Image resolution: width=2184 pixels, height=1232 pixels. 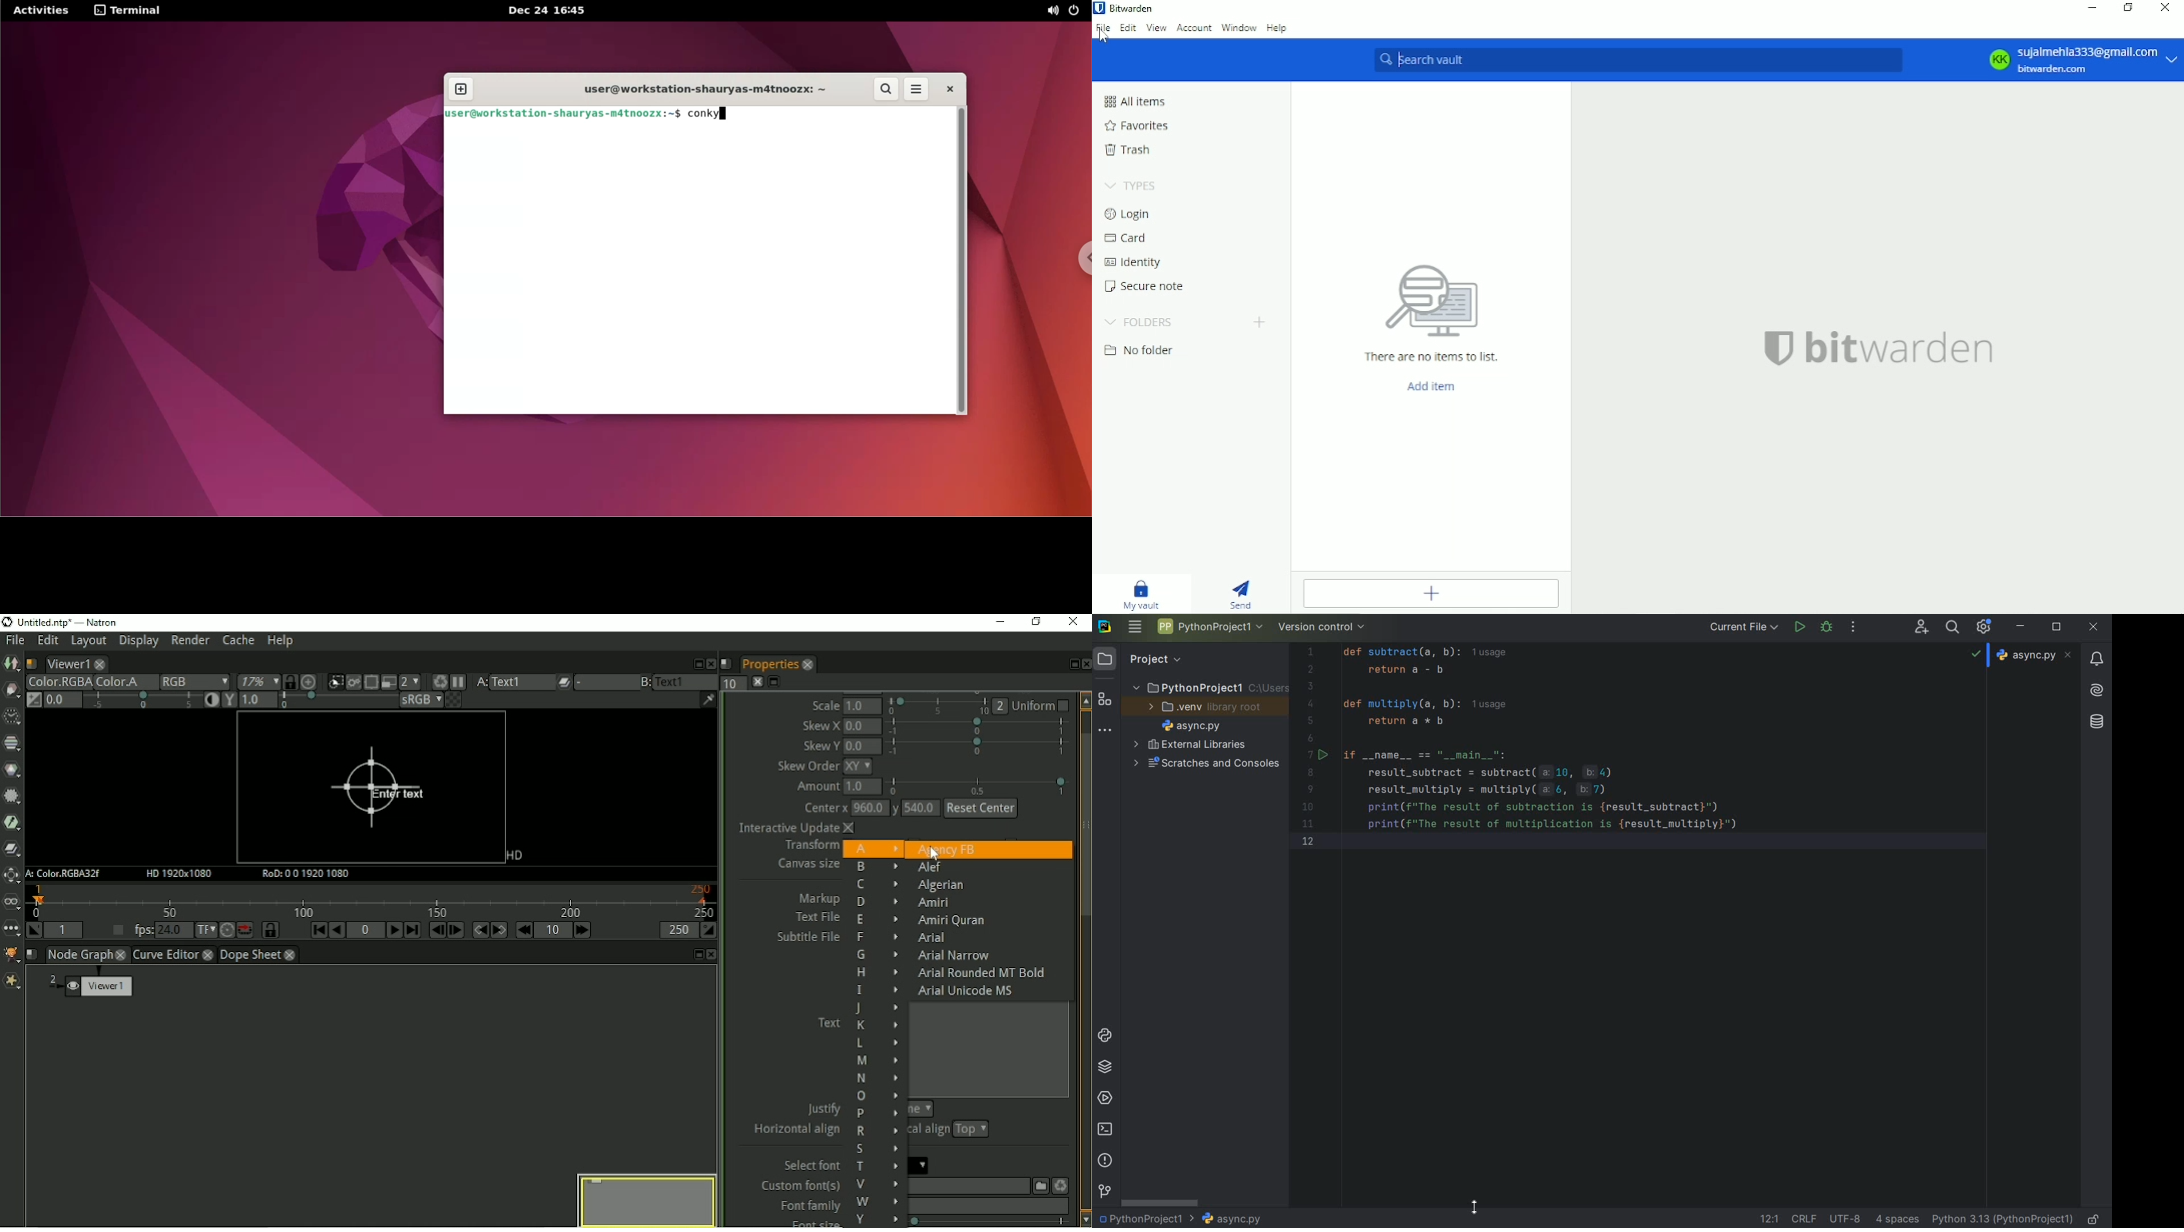 I want to click on current file, so click(x=1744, y=627).